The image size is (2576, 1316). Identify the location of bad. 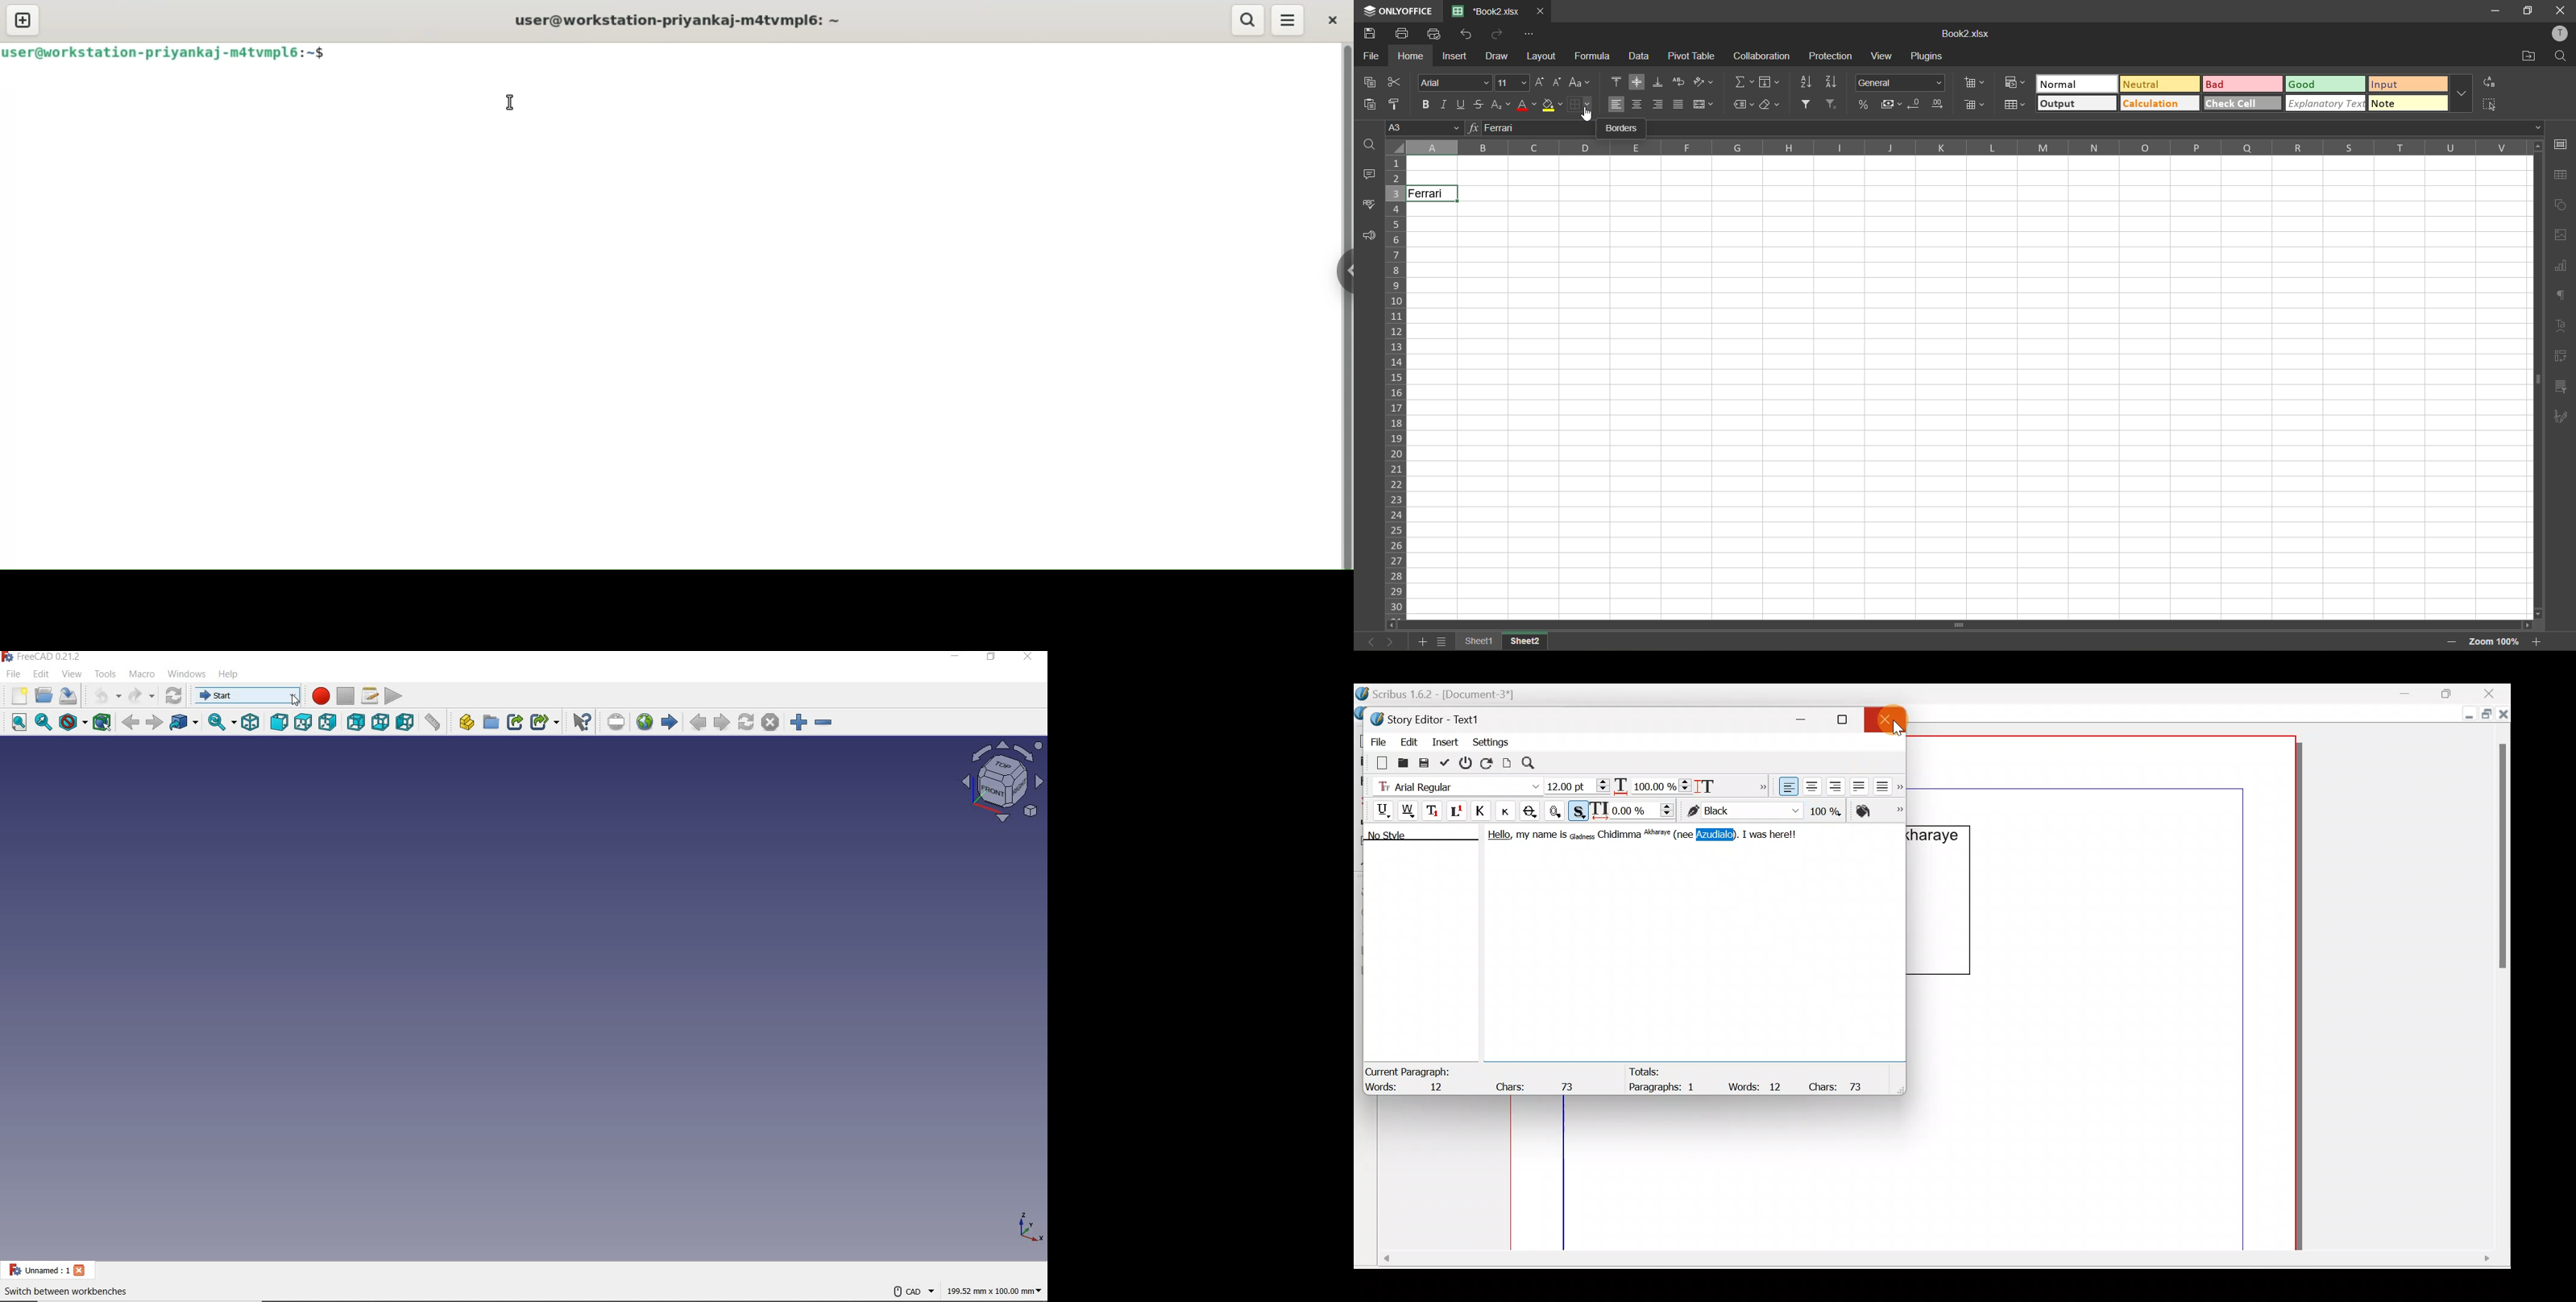
(2241, 85).